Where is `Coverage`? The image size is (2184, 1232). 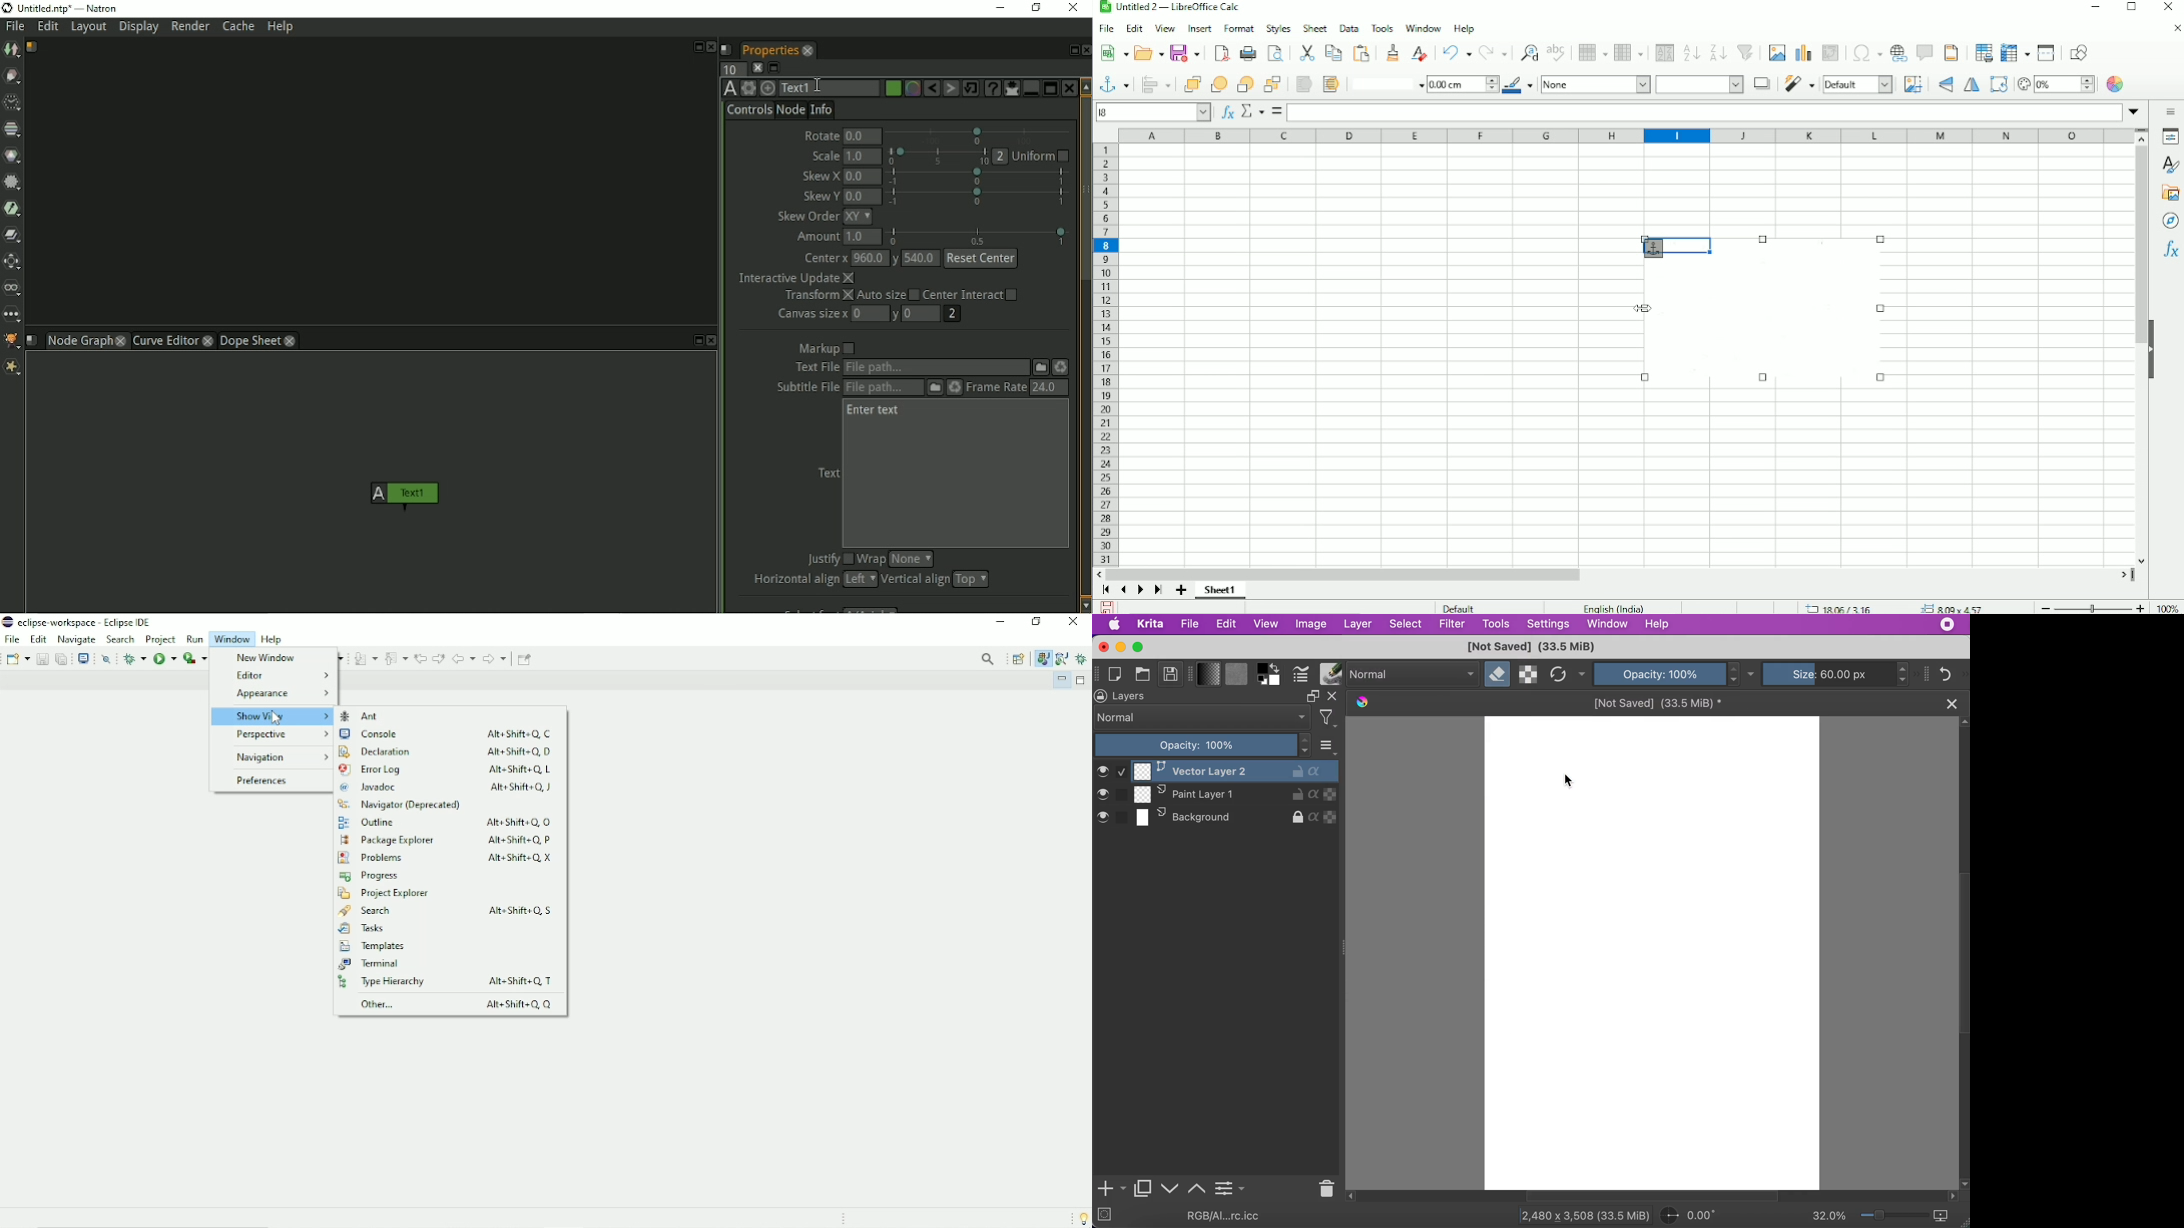 Coverage is located at coordinates (194, 658).